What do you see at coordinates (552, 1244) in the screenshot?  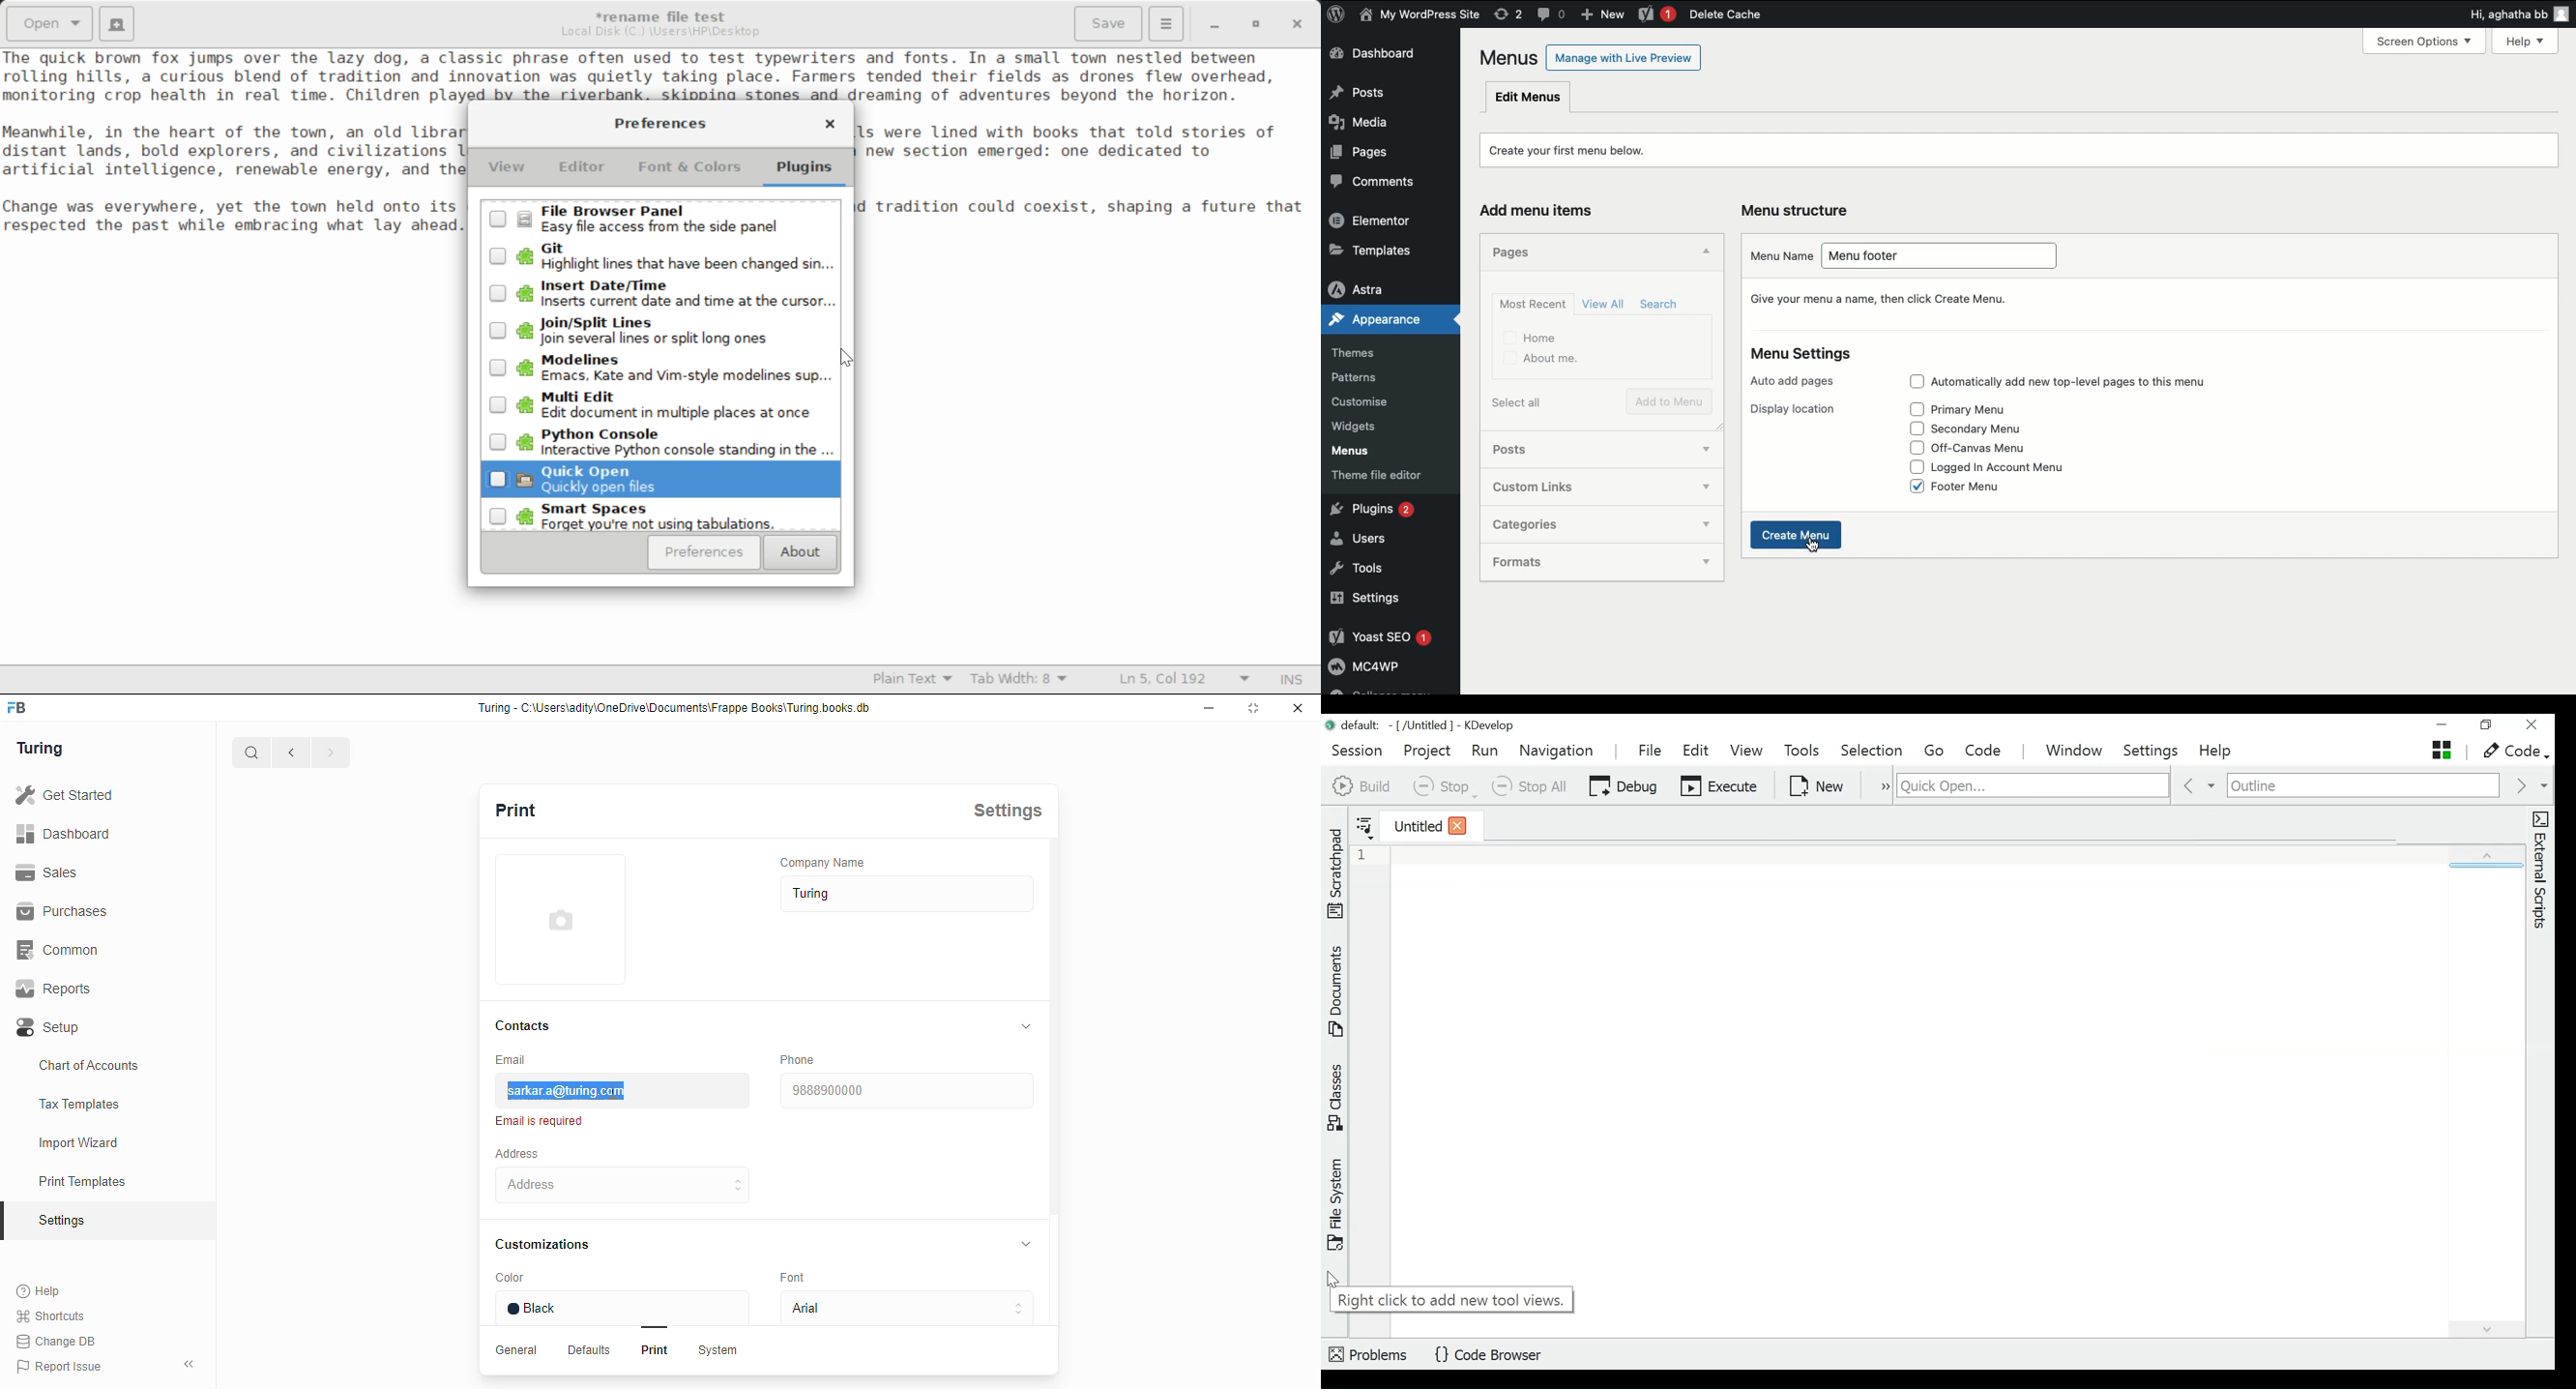 I see `Customizations` at bounding box center [552, 1244].